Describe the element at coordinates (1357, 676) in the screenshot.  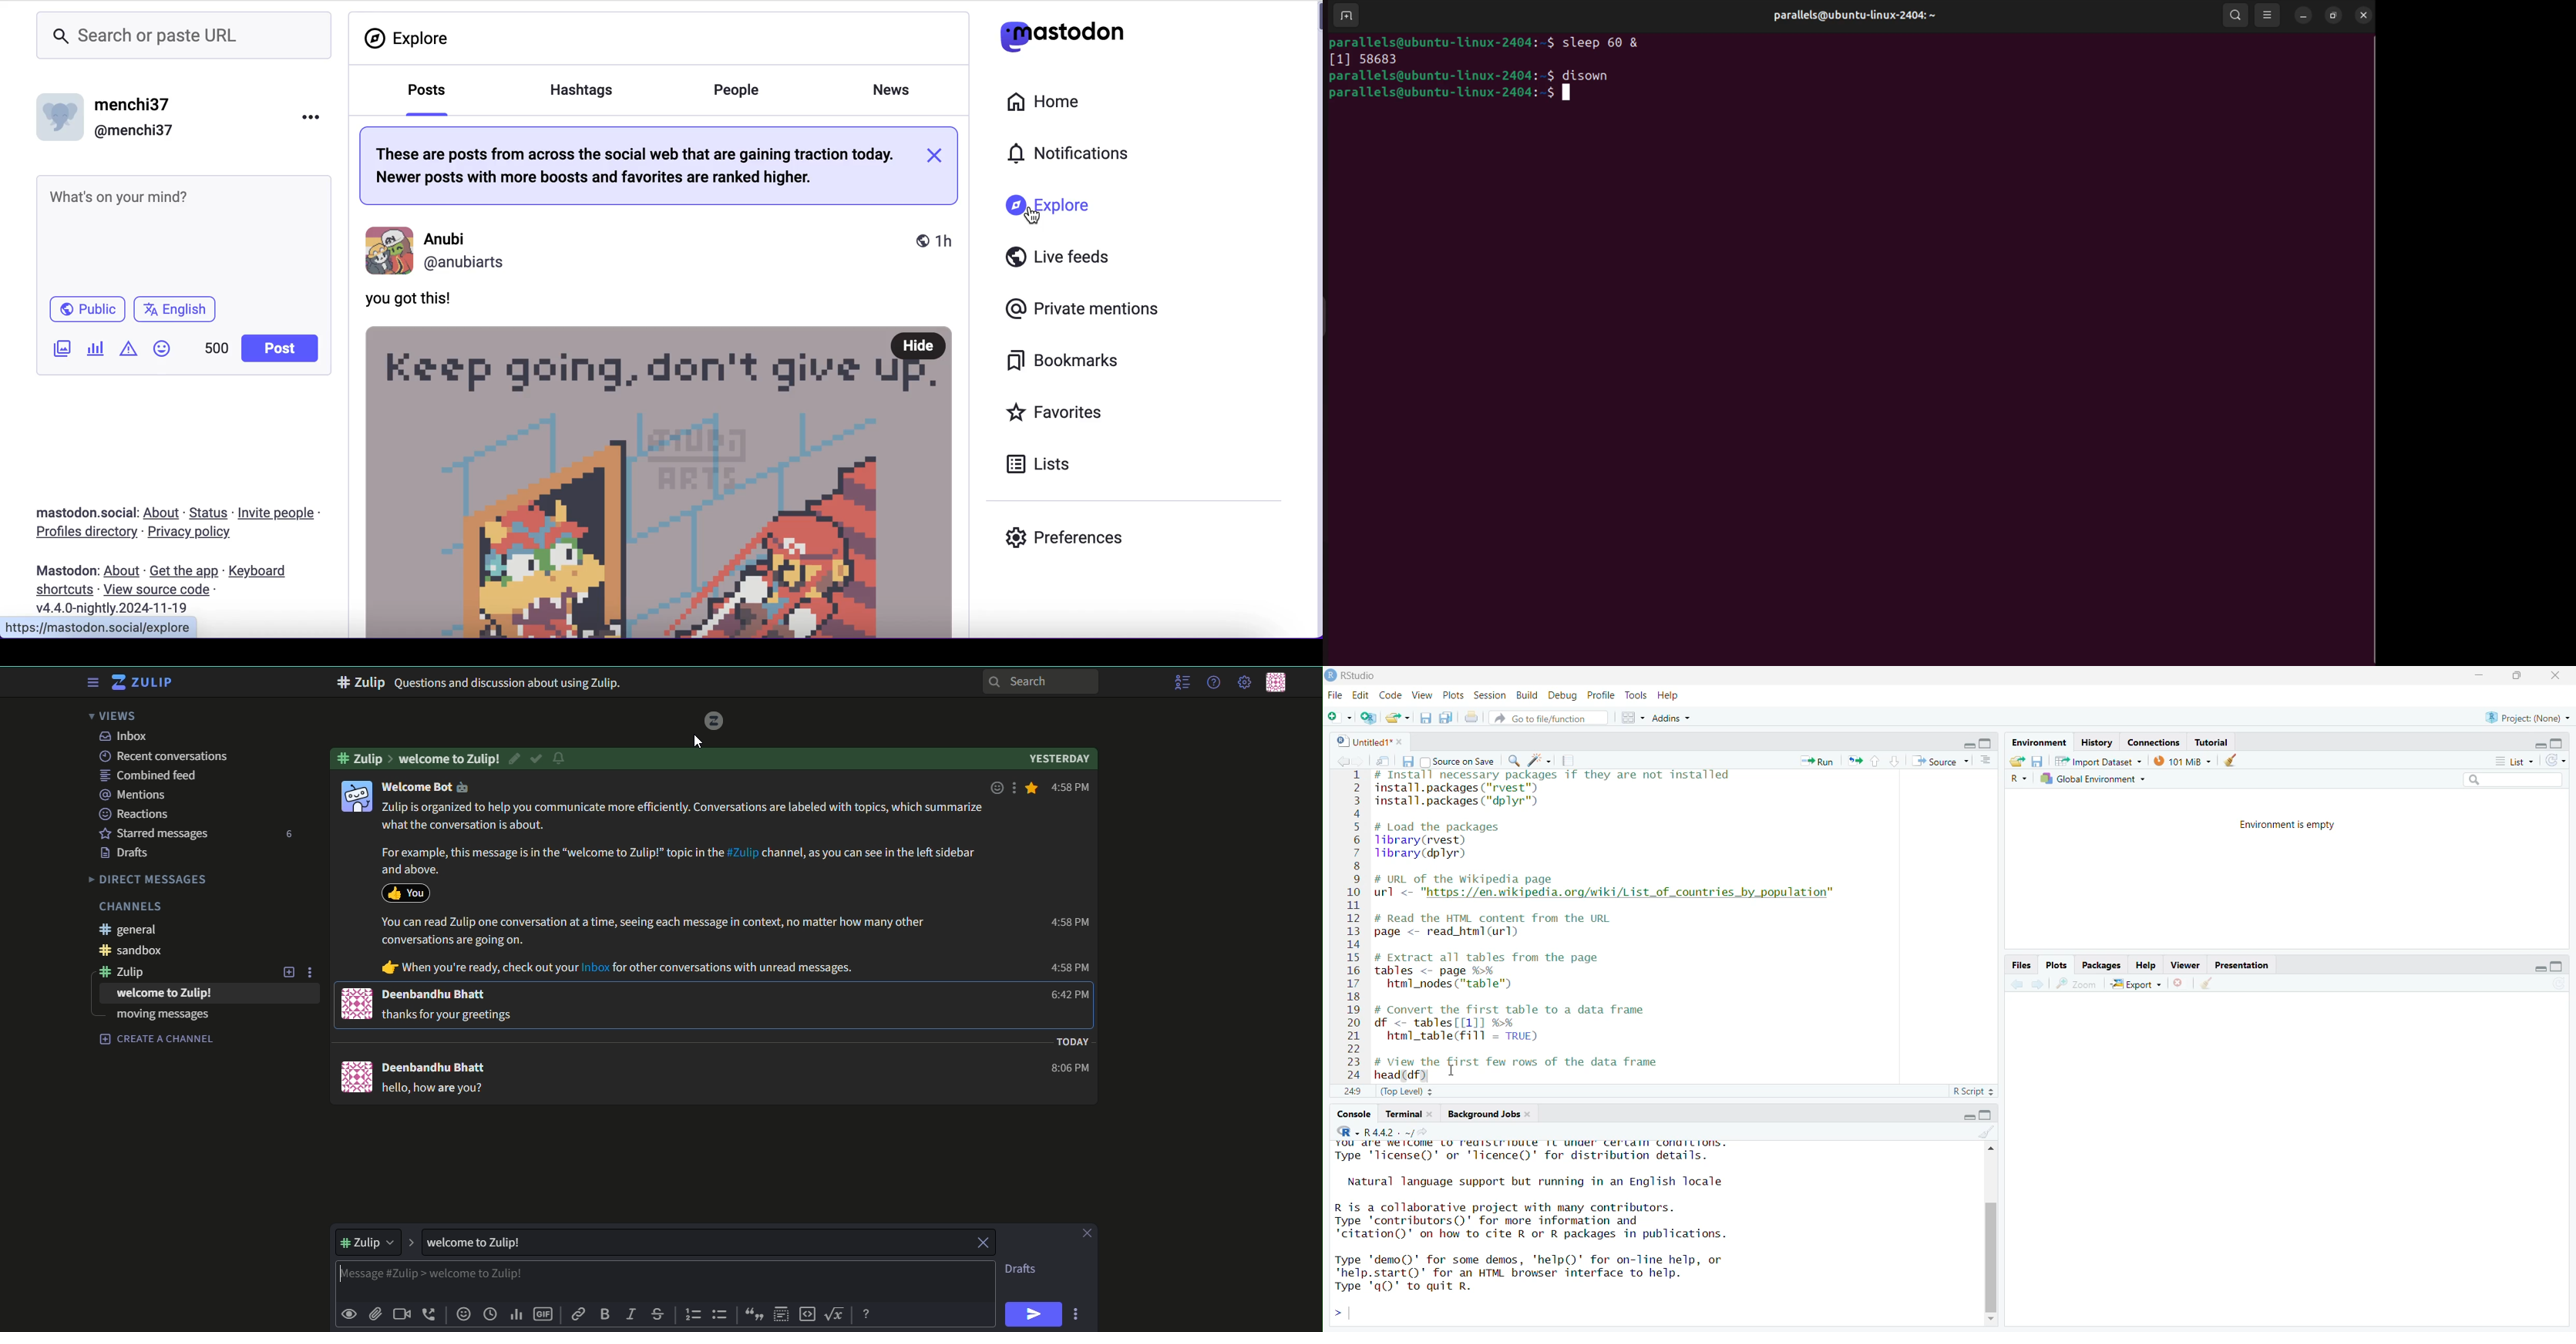
I see `RStudio` at that location.